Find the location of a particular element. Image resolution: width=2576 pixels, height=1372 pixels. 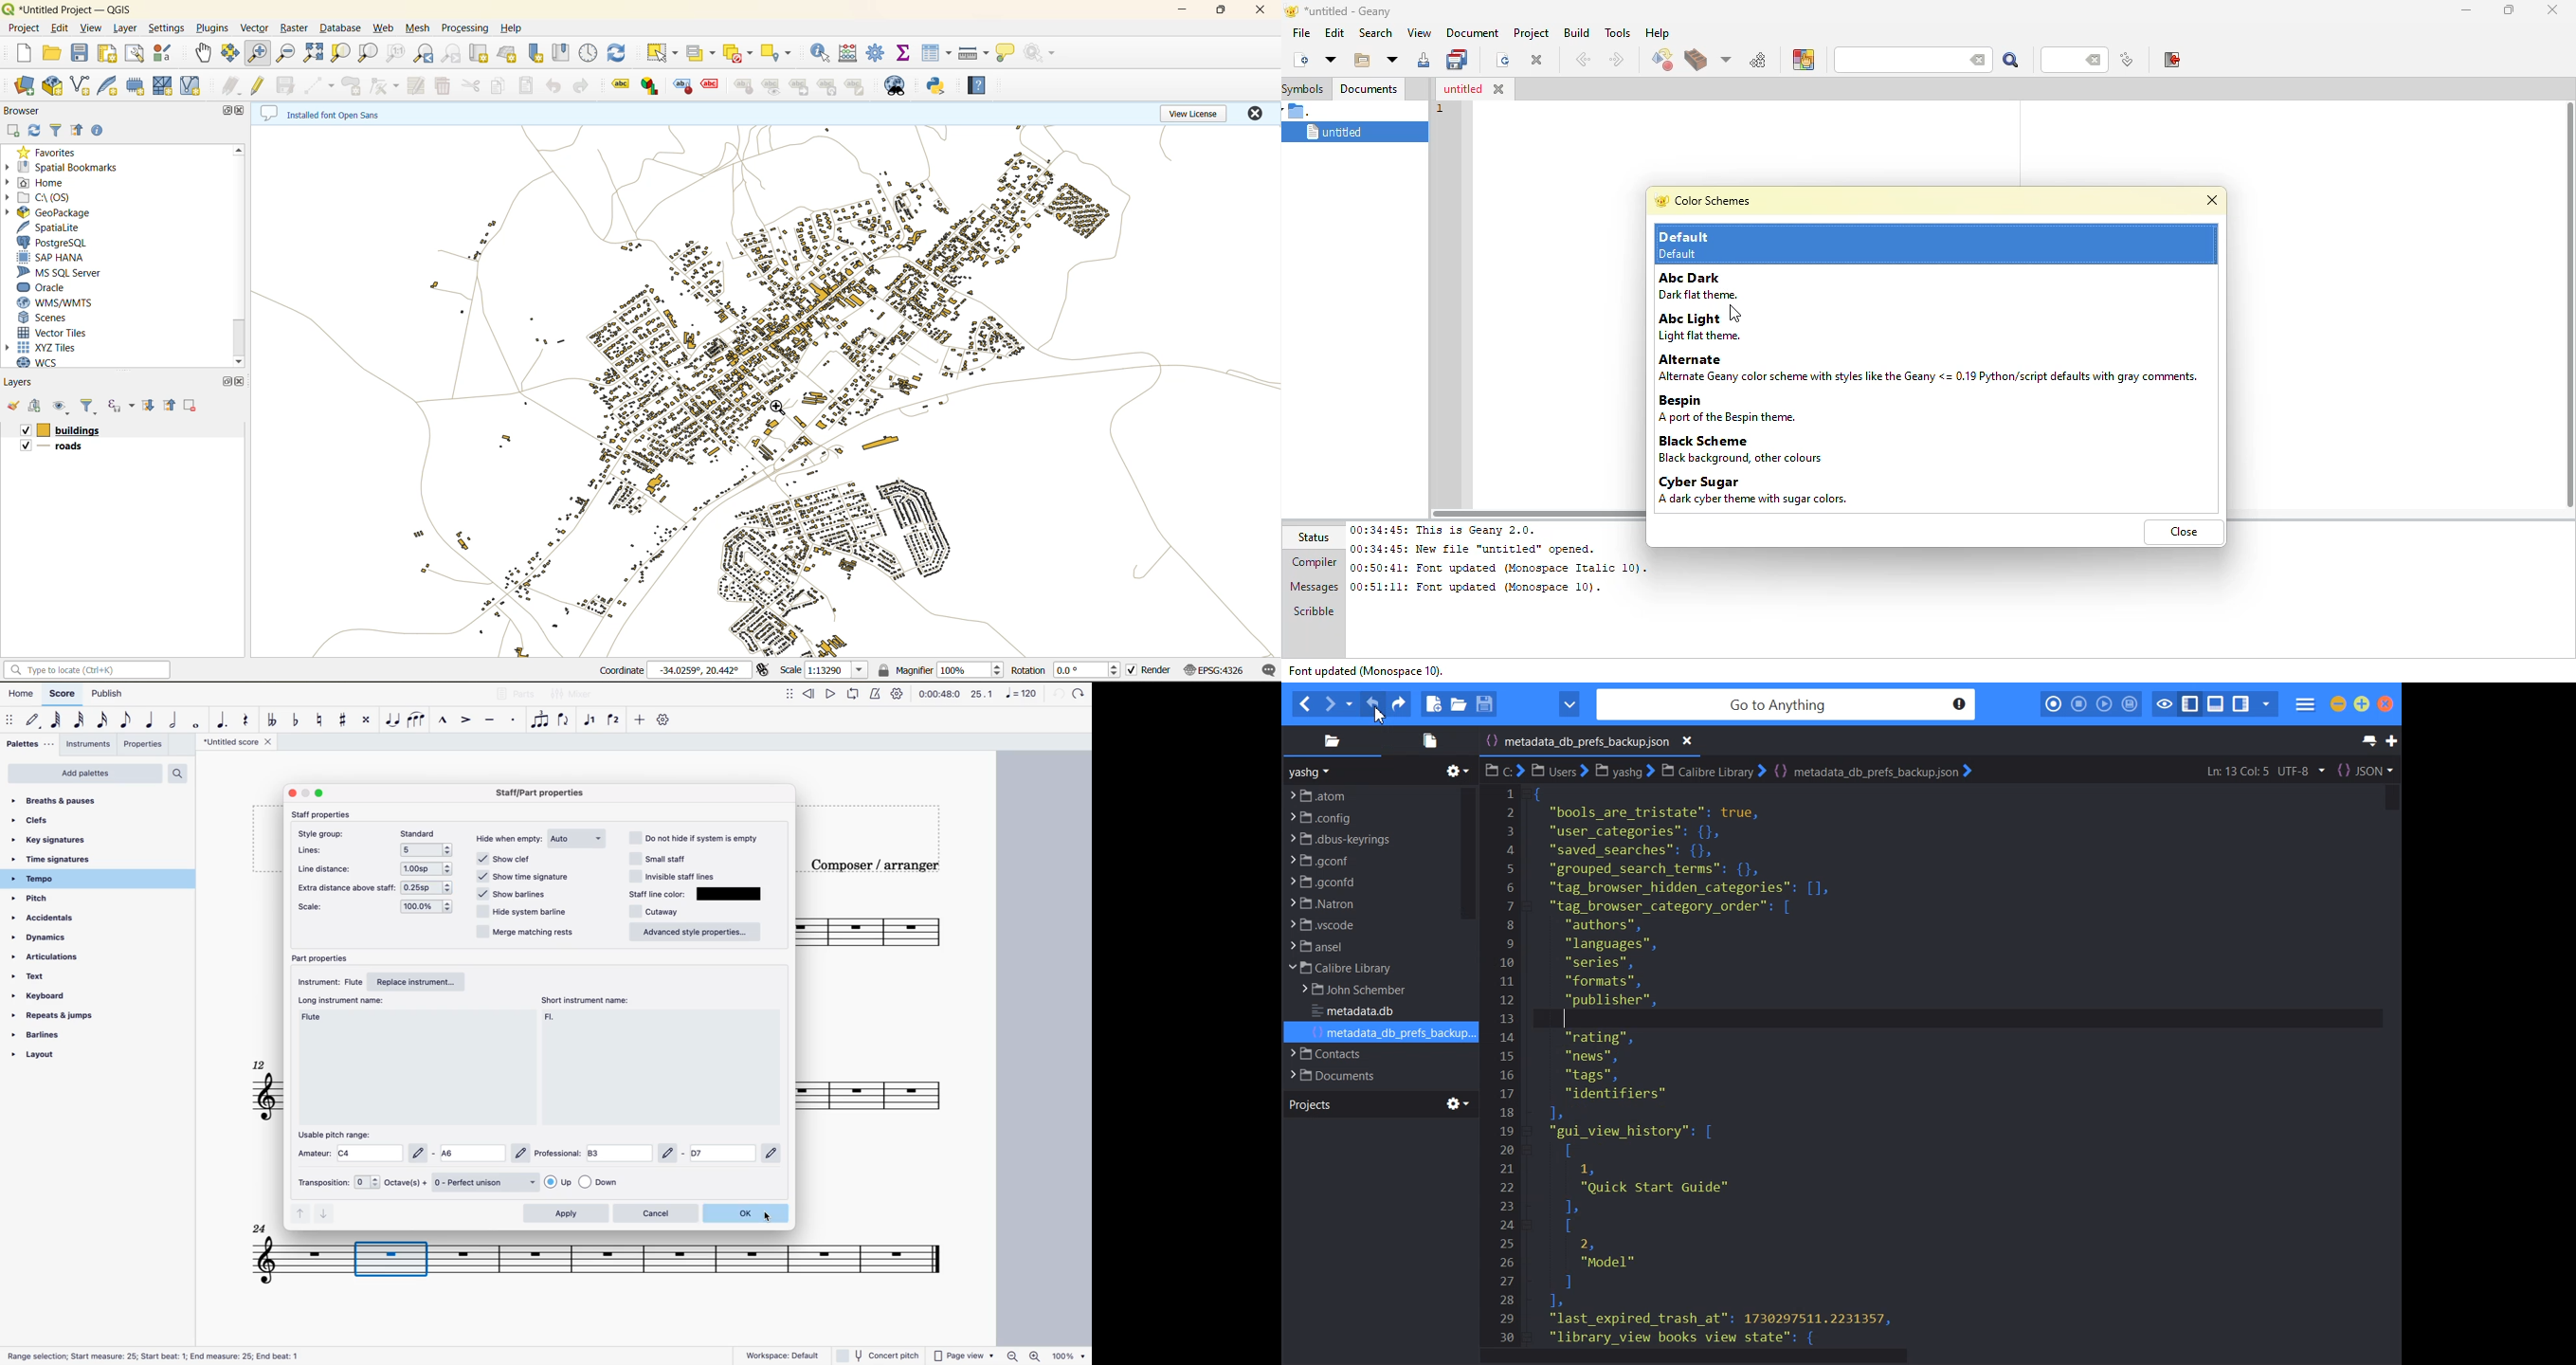

close is located at coordinates (244, 383).